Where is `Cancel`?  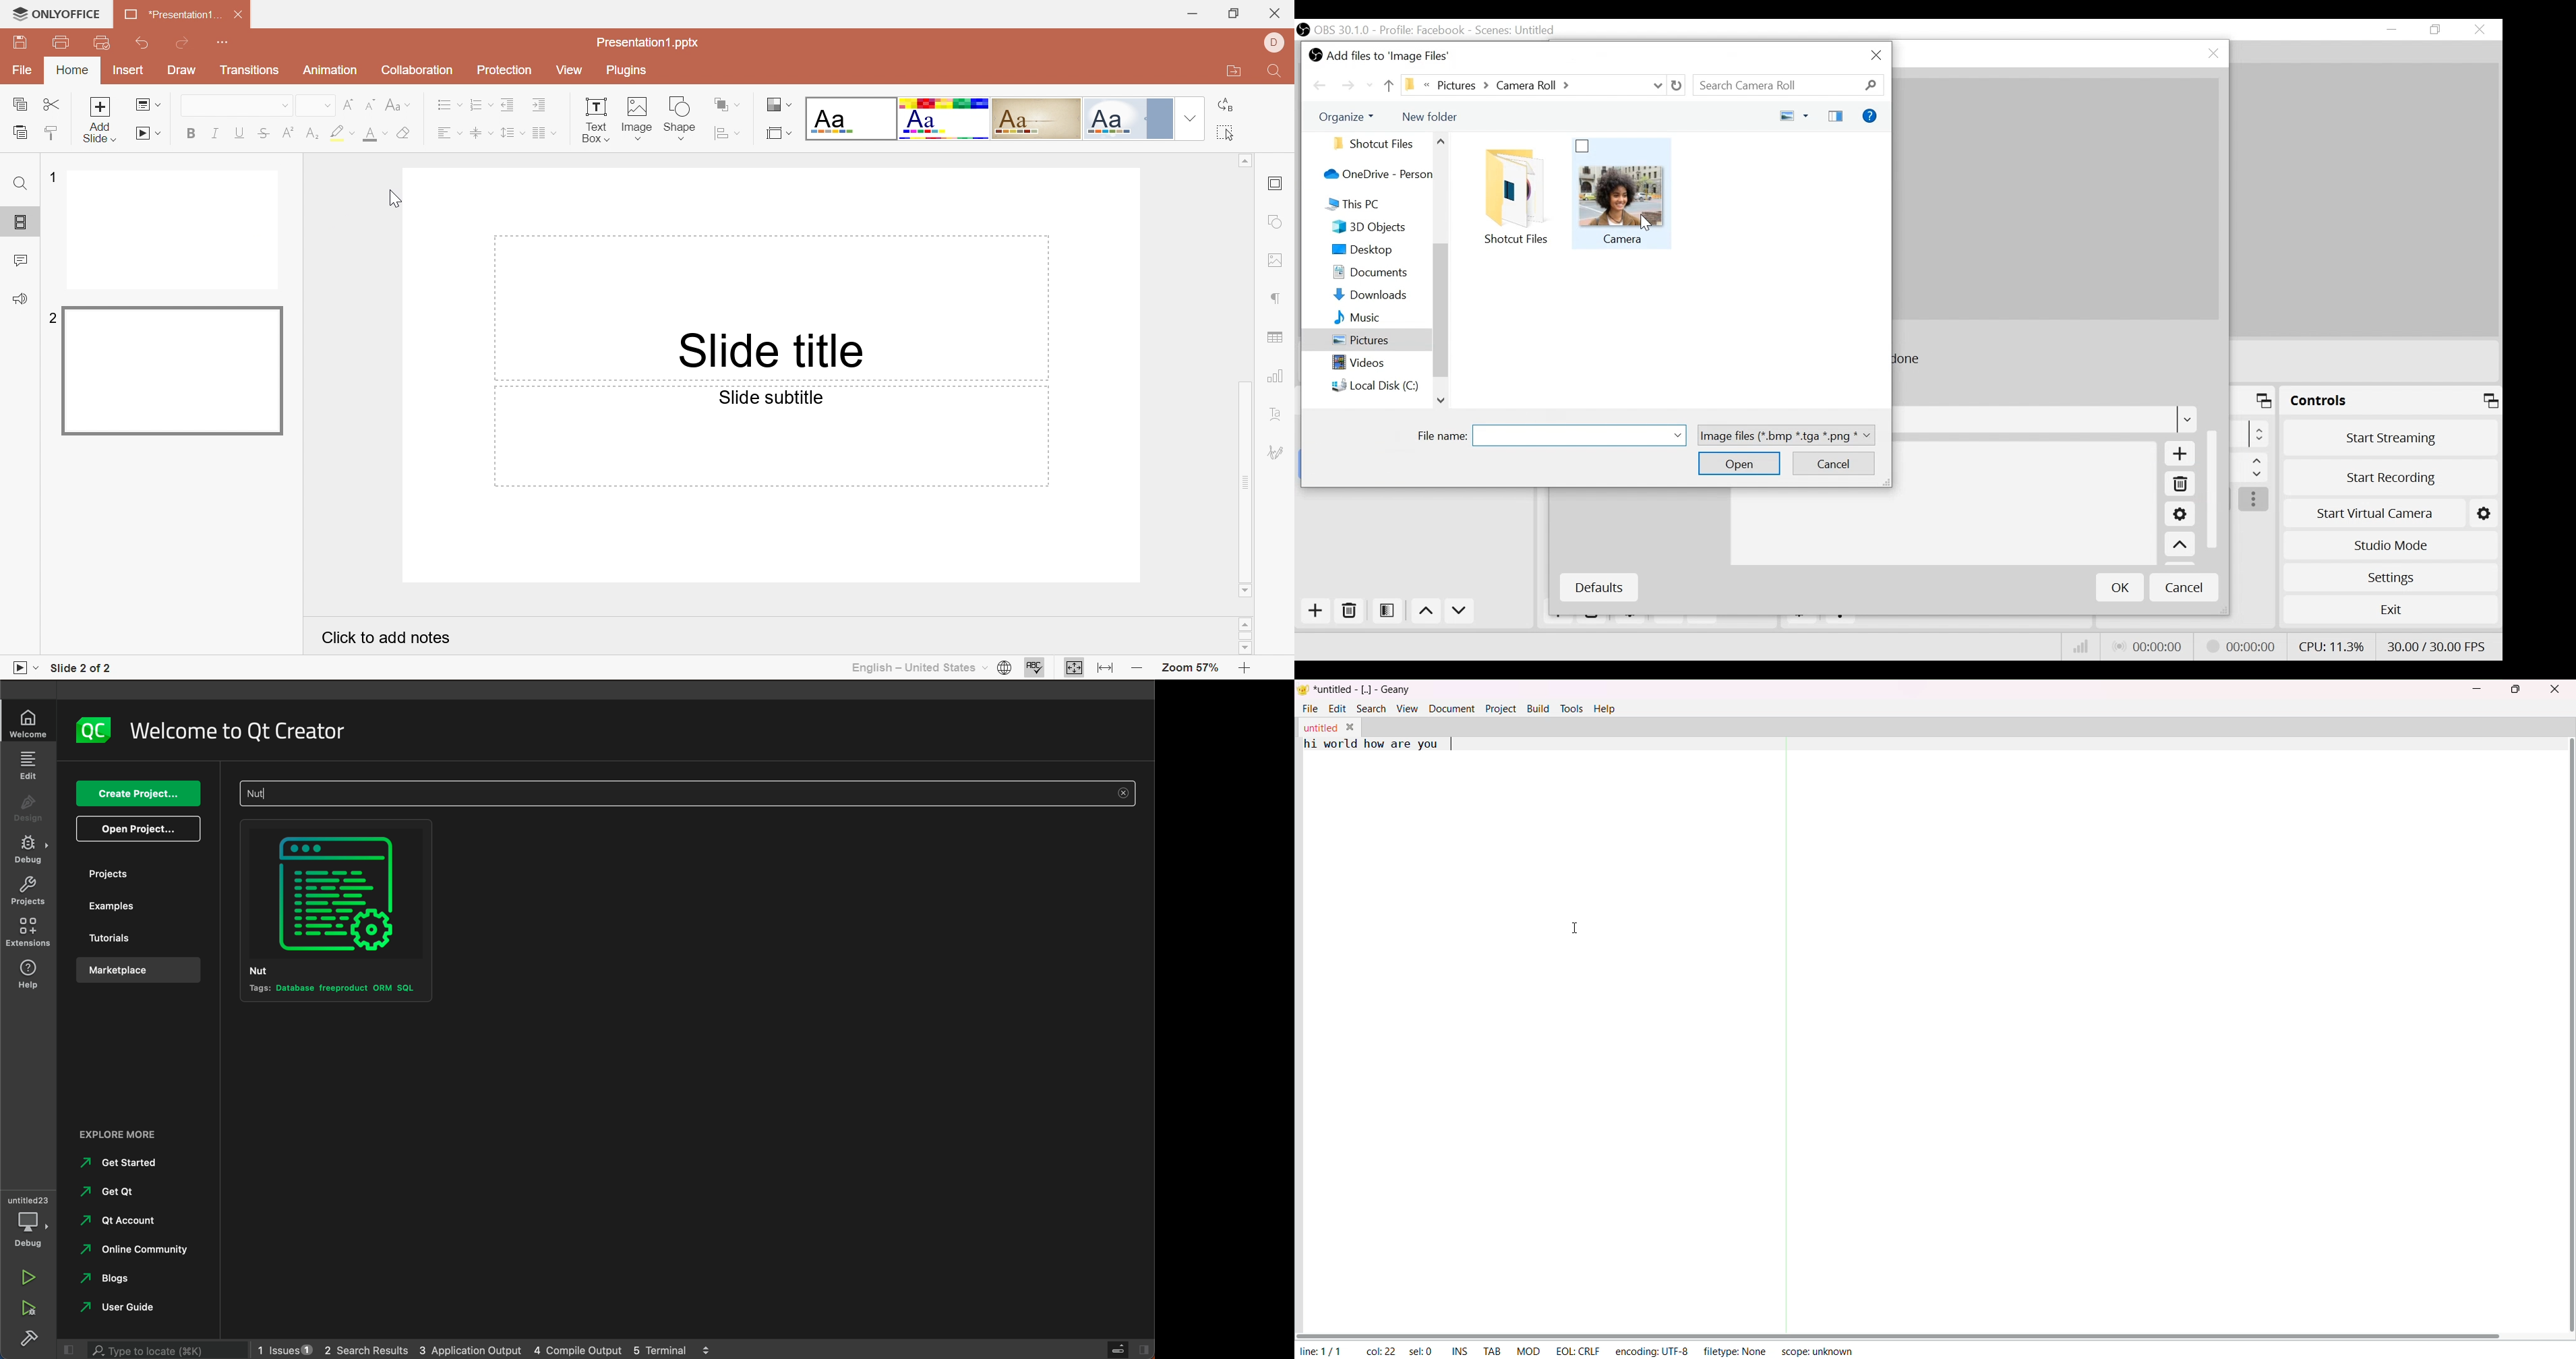
Cancel is located at coordinates (2184, 586).